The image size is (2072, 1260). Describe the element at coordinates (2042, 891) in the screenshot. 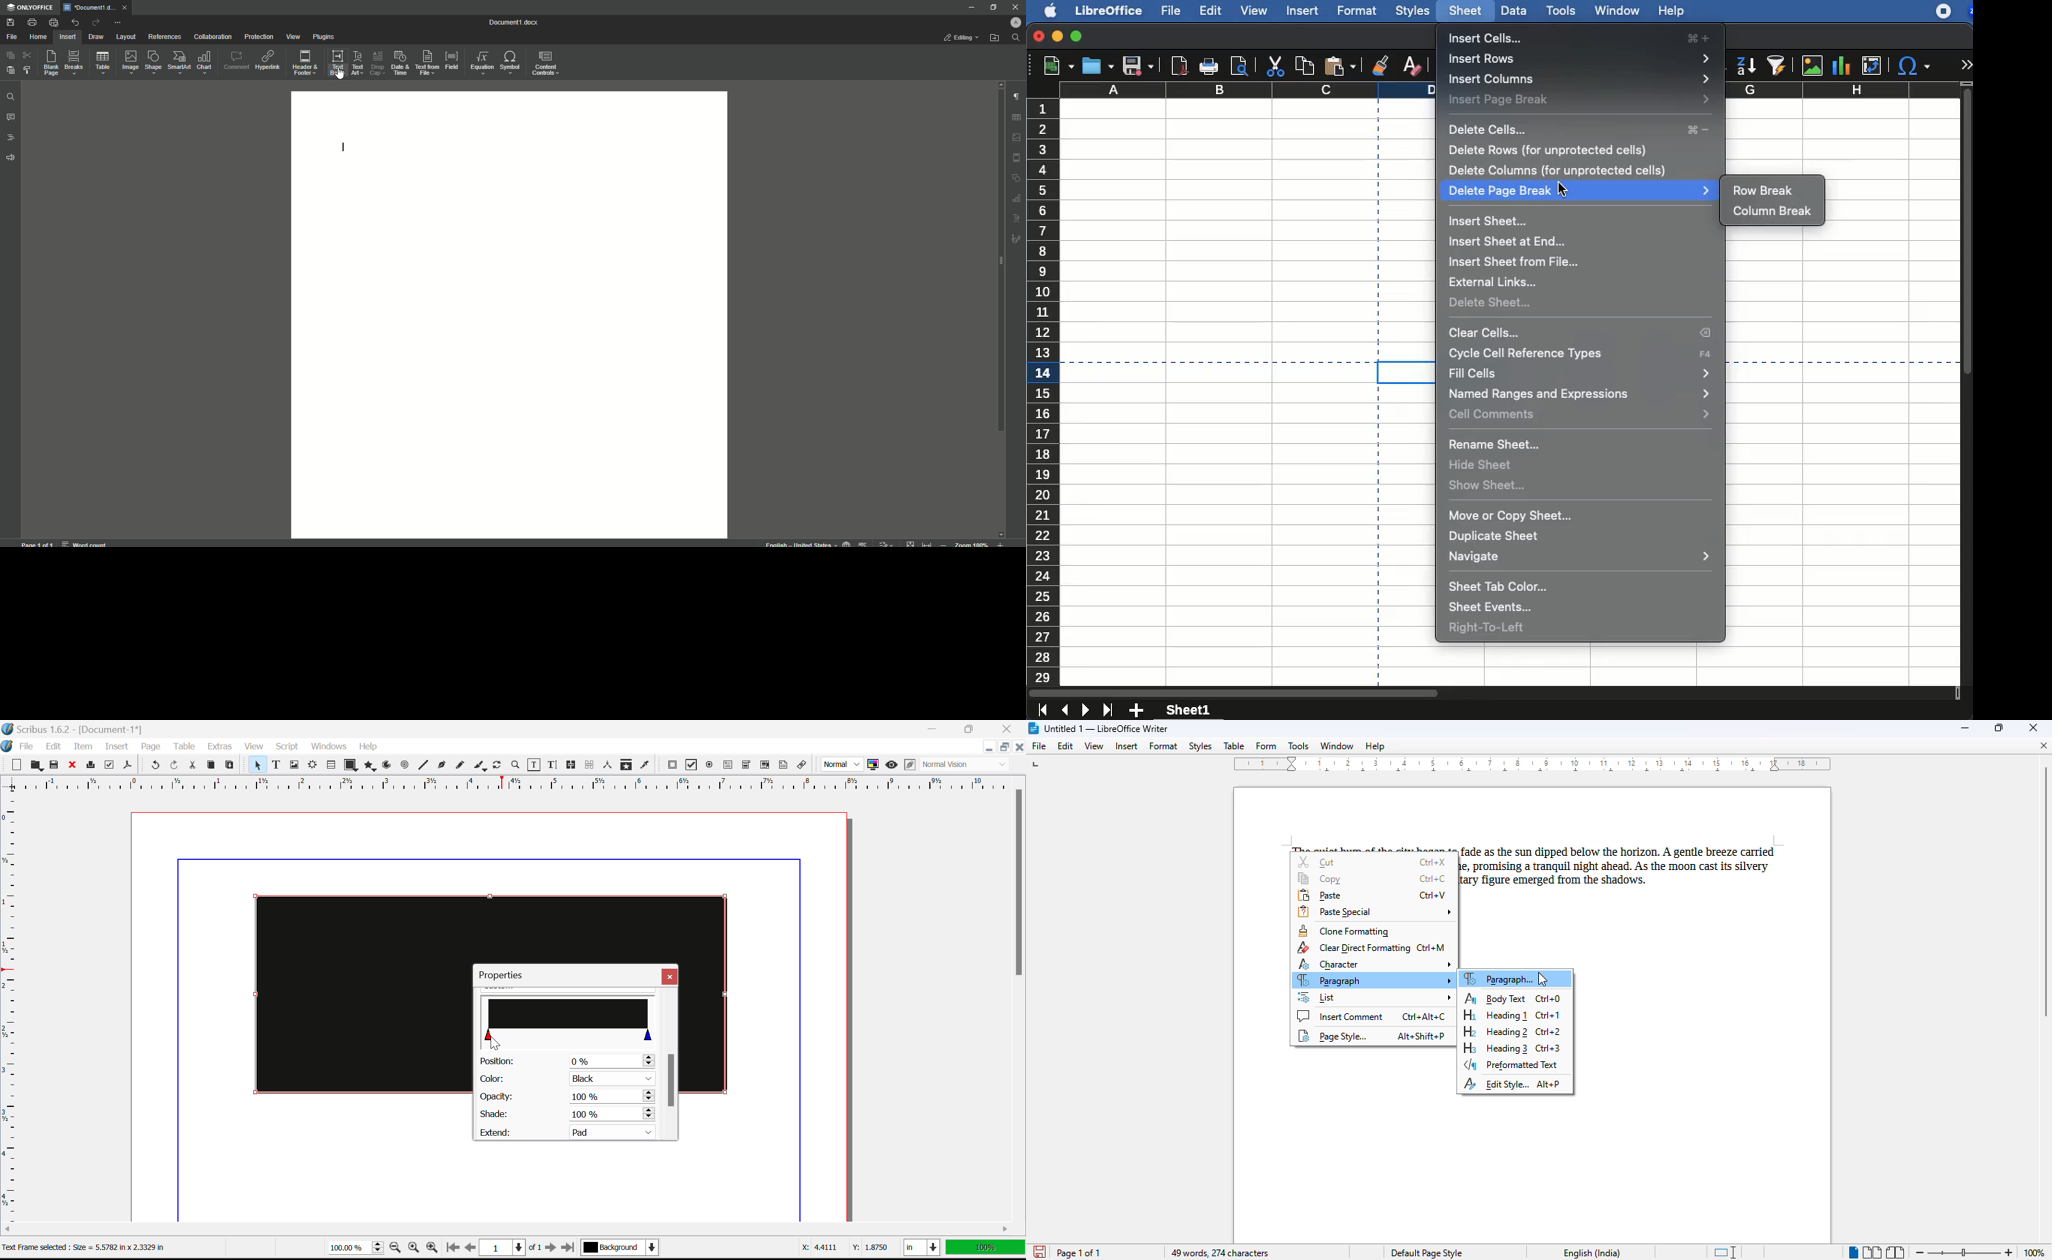

I see `vertical scroll bar` at that location.